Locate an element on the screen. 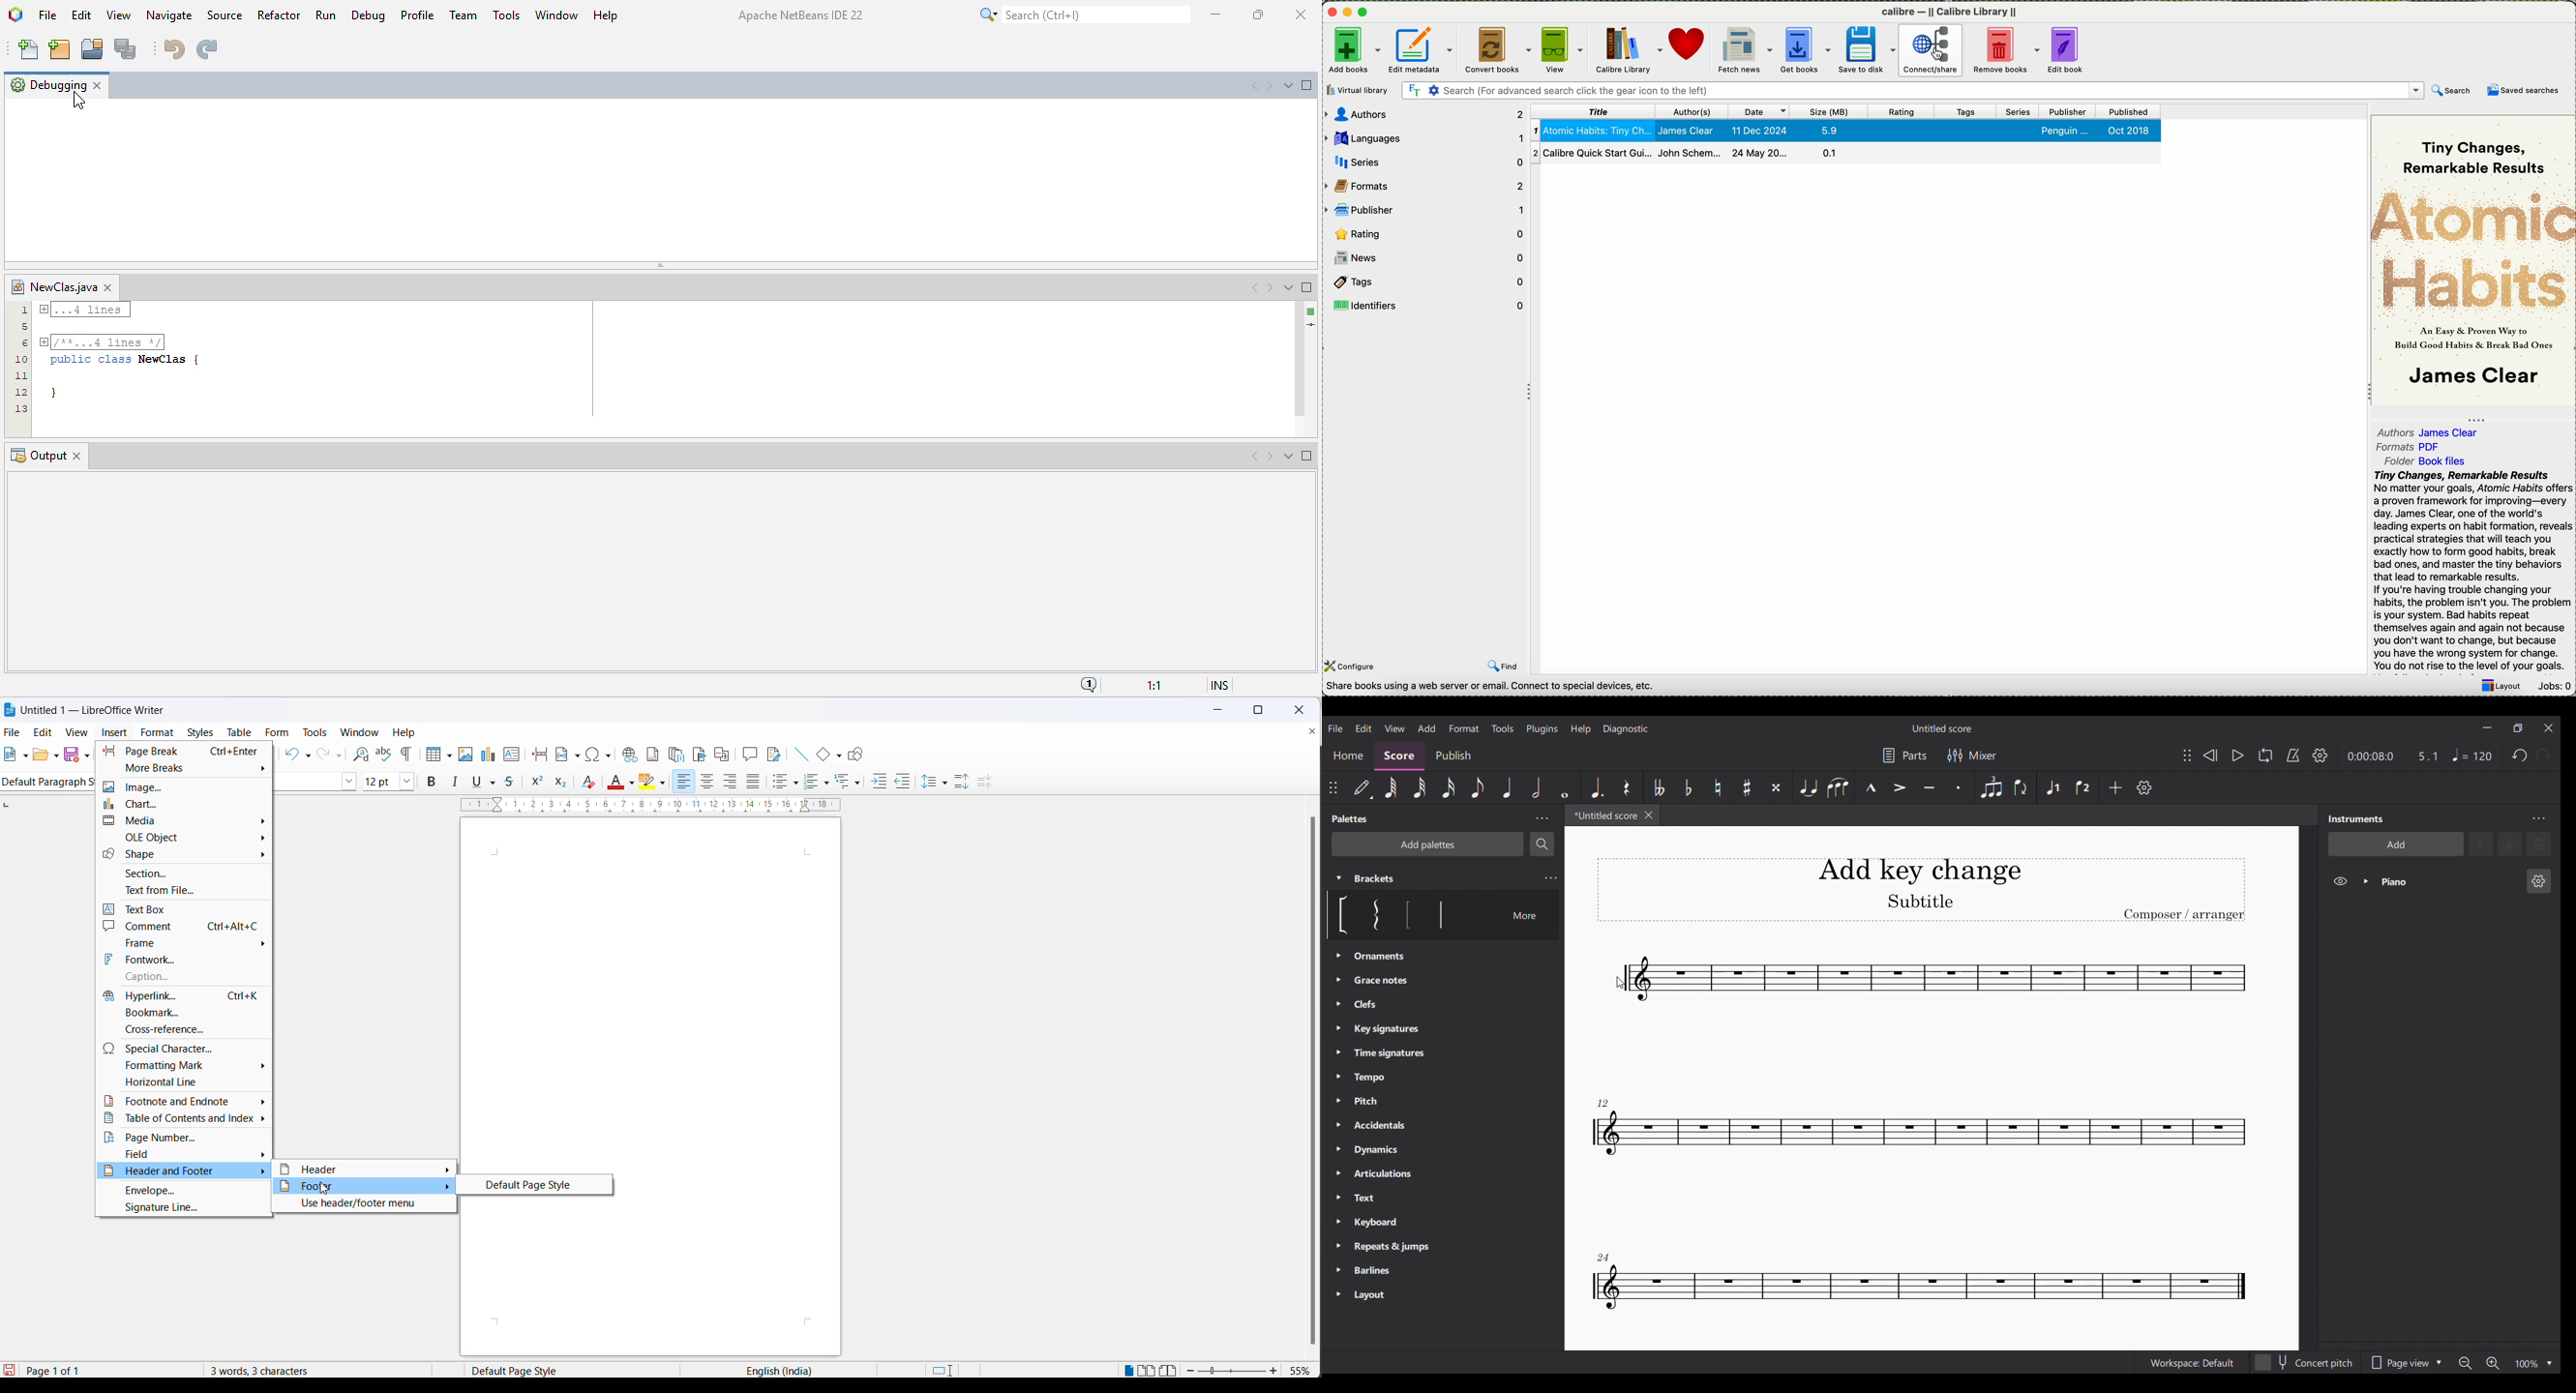  find and replace is located at coordinates (360, 754).